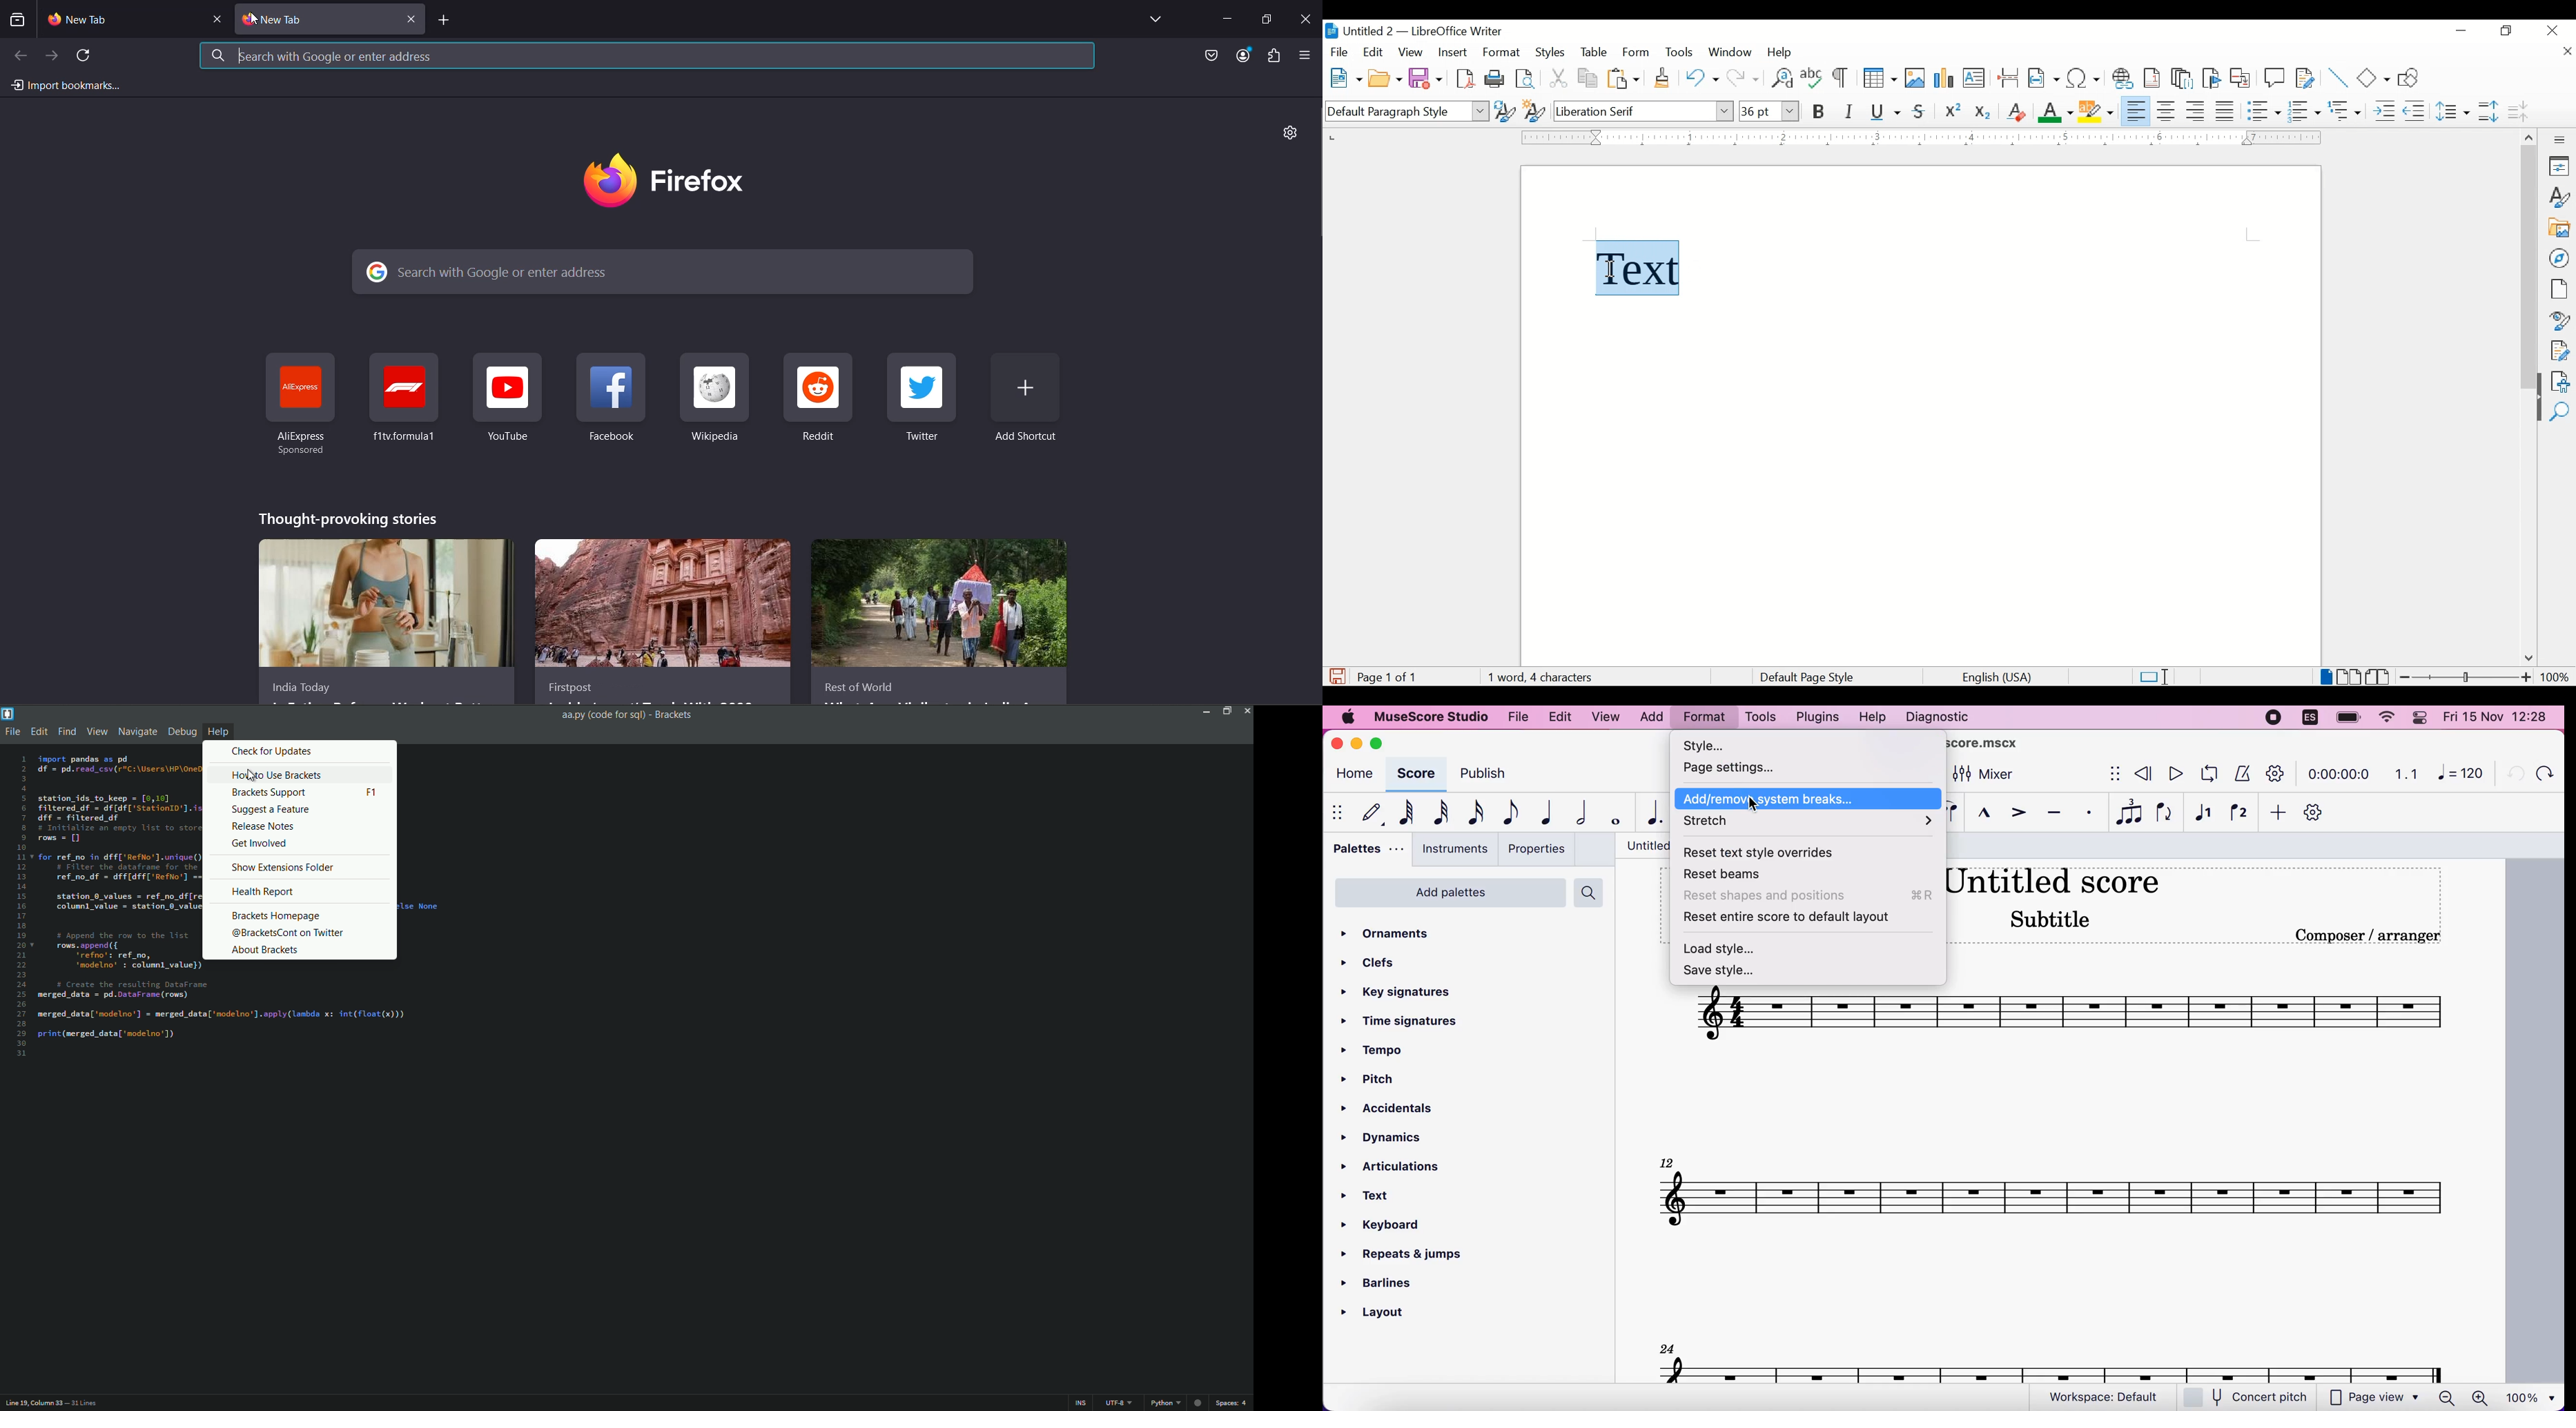 This screenshot has width=2576, height=1428. I want to click on dynamics, so click(1395, 1138).